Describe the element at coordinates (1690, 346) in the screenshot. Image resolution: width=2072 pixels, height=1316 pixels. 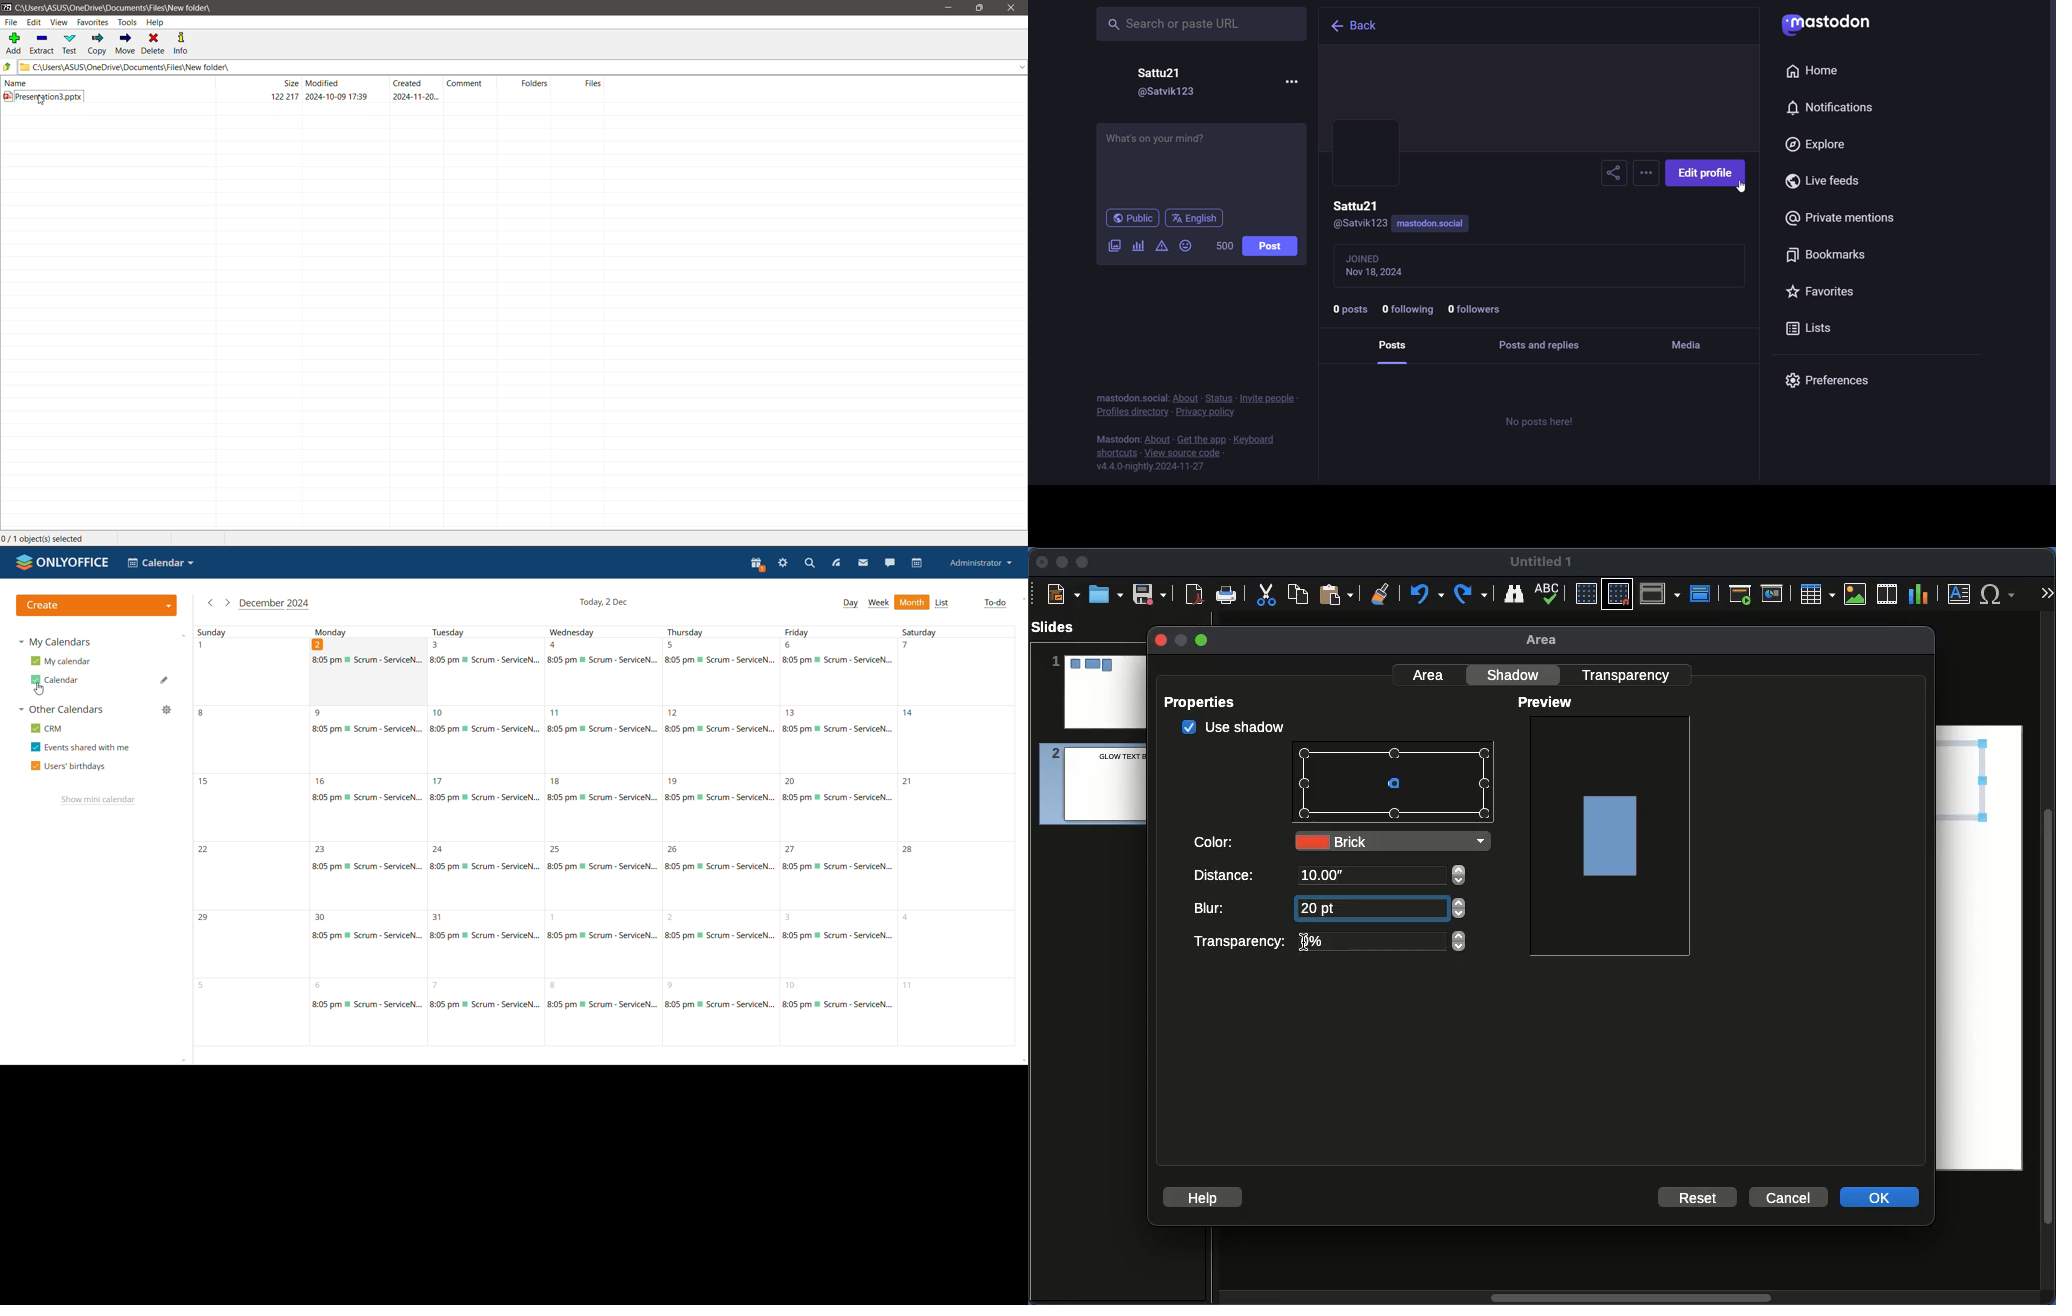
I see `media` at that location.